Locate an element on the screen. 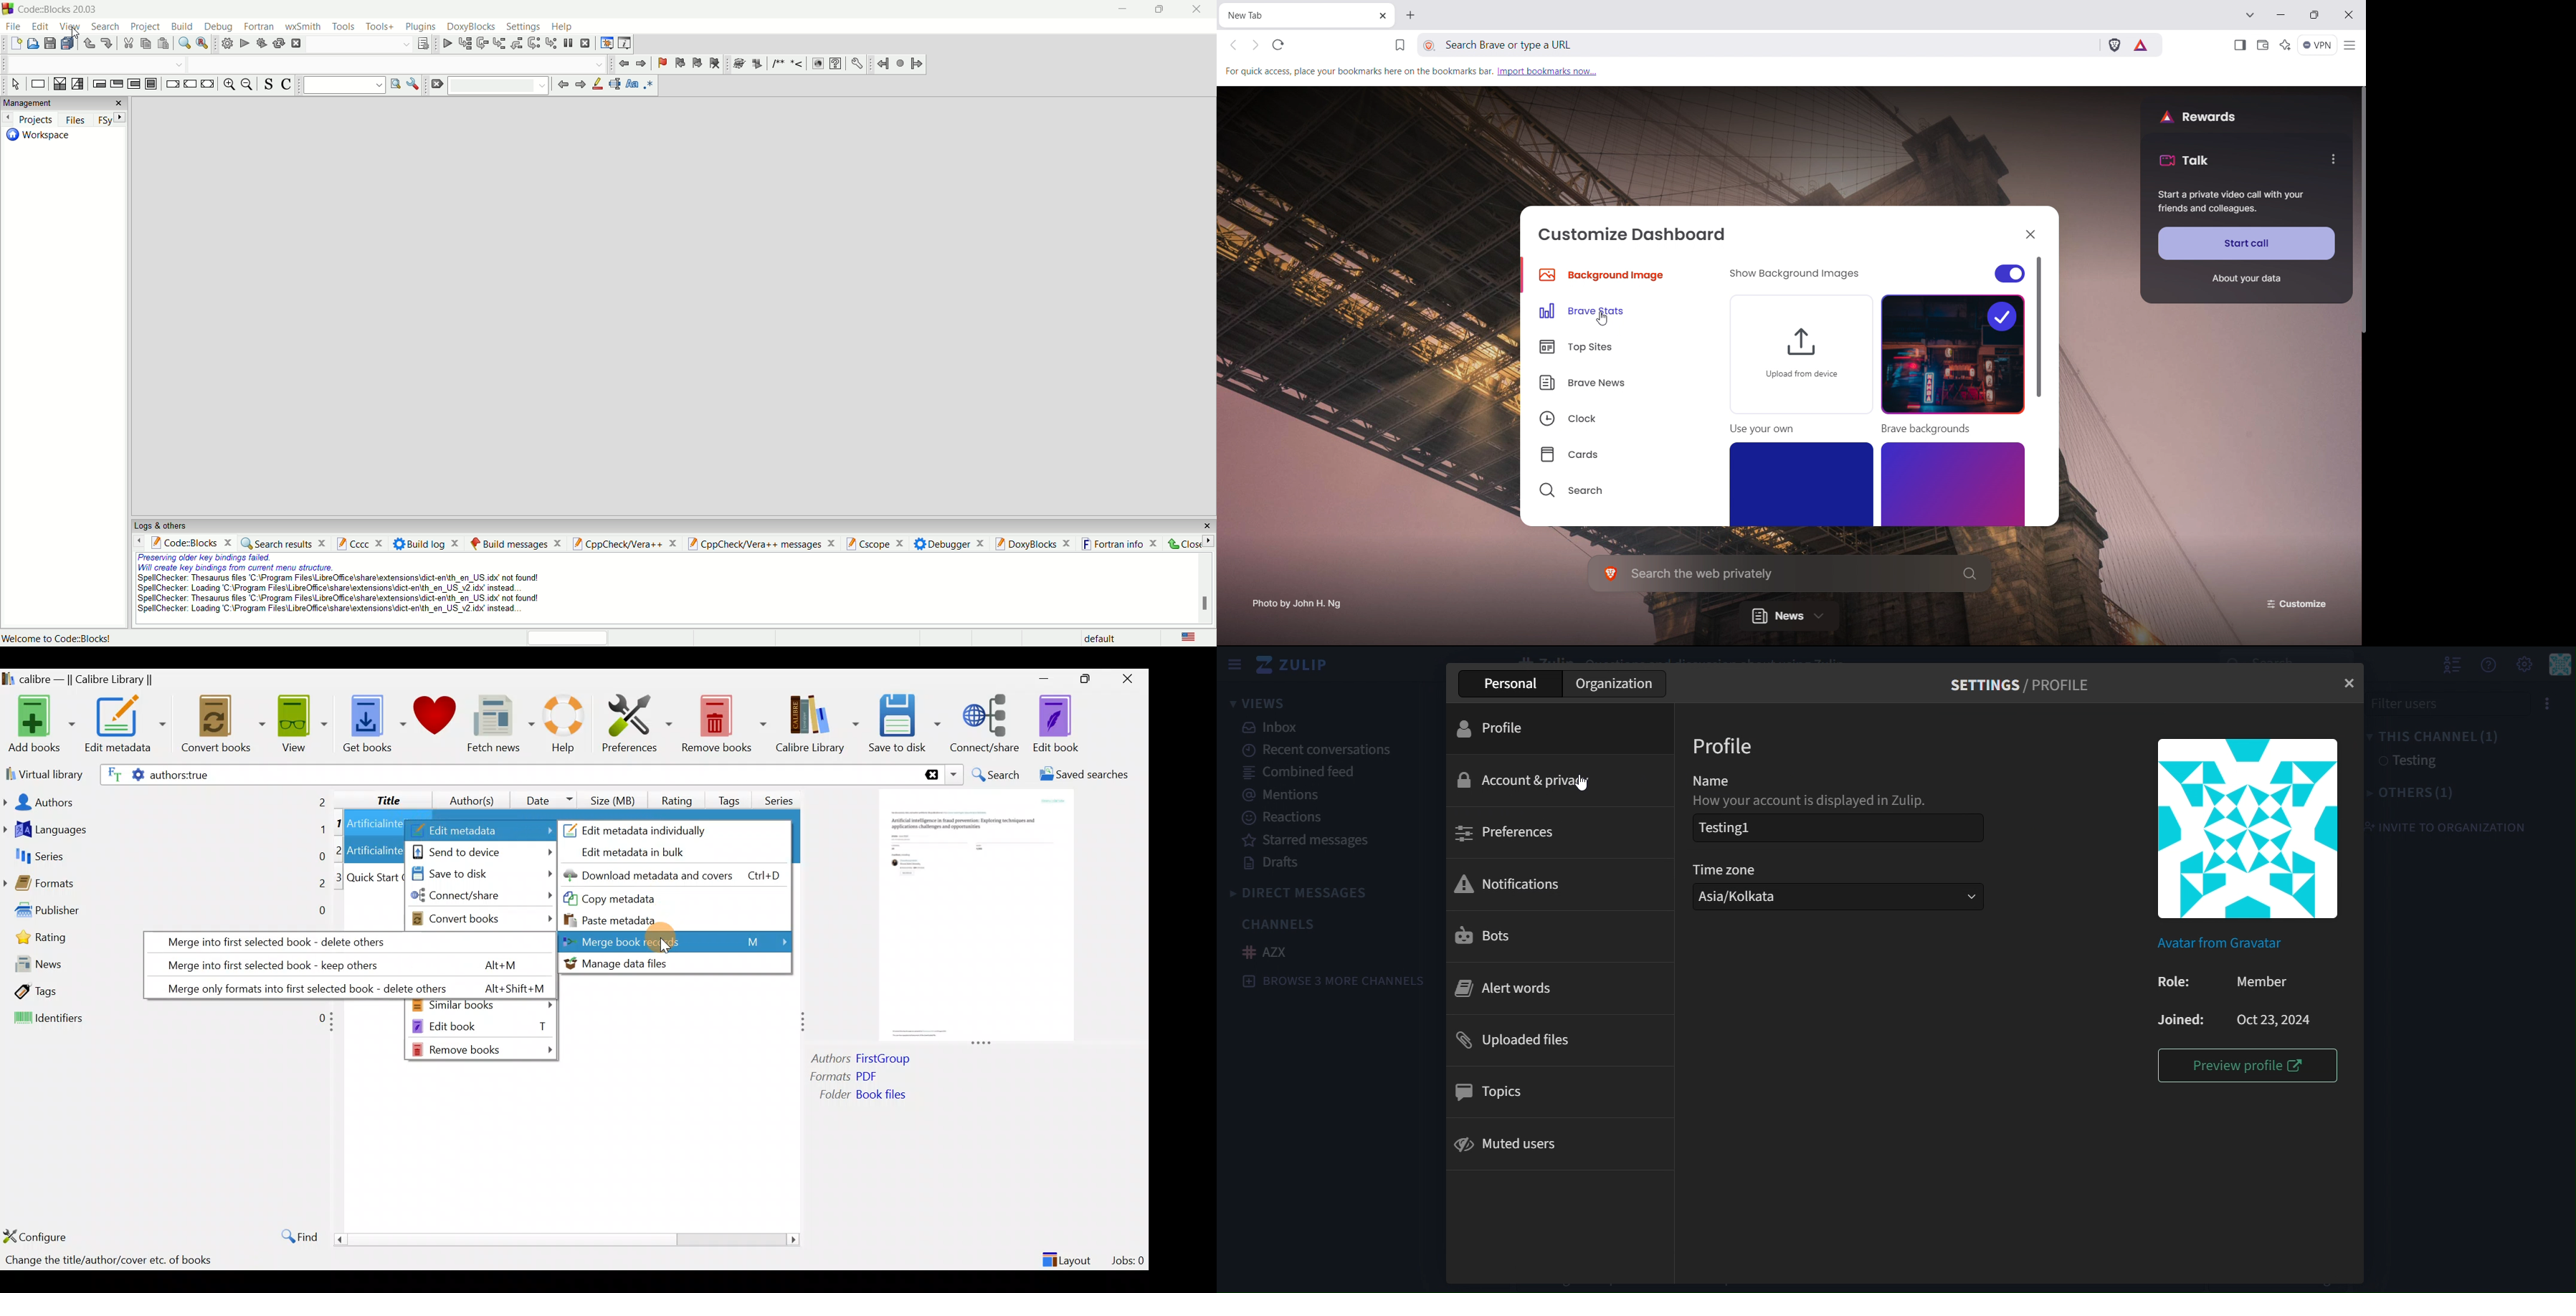 The width and height of the screenshot is (2576, 1316). code::block 20.03 is located at coordinates (60, 10).